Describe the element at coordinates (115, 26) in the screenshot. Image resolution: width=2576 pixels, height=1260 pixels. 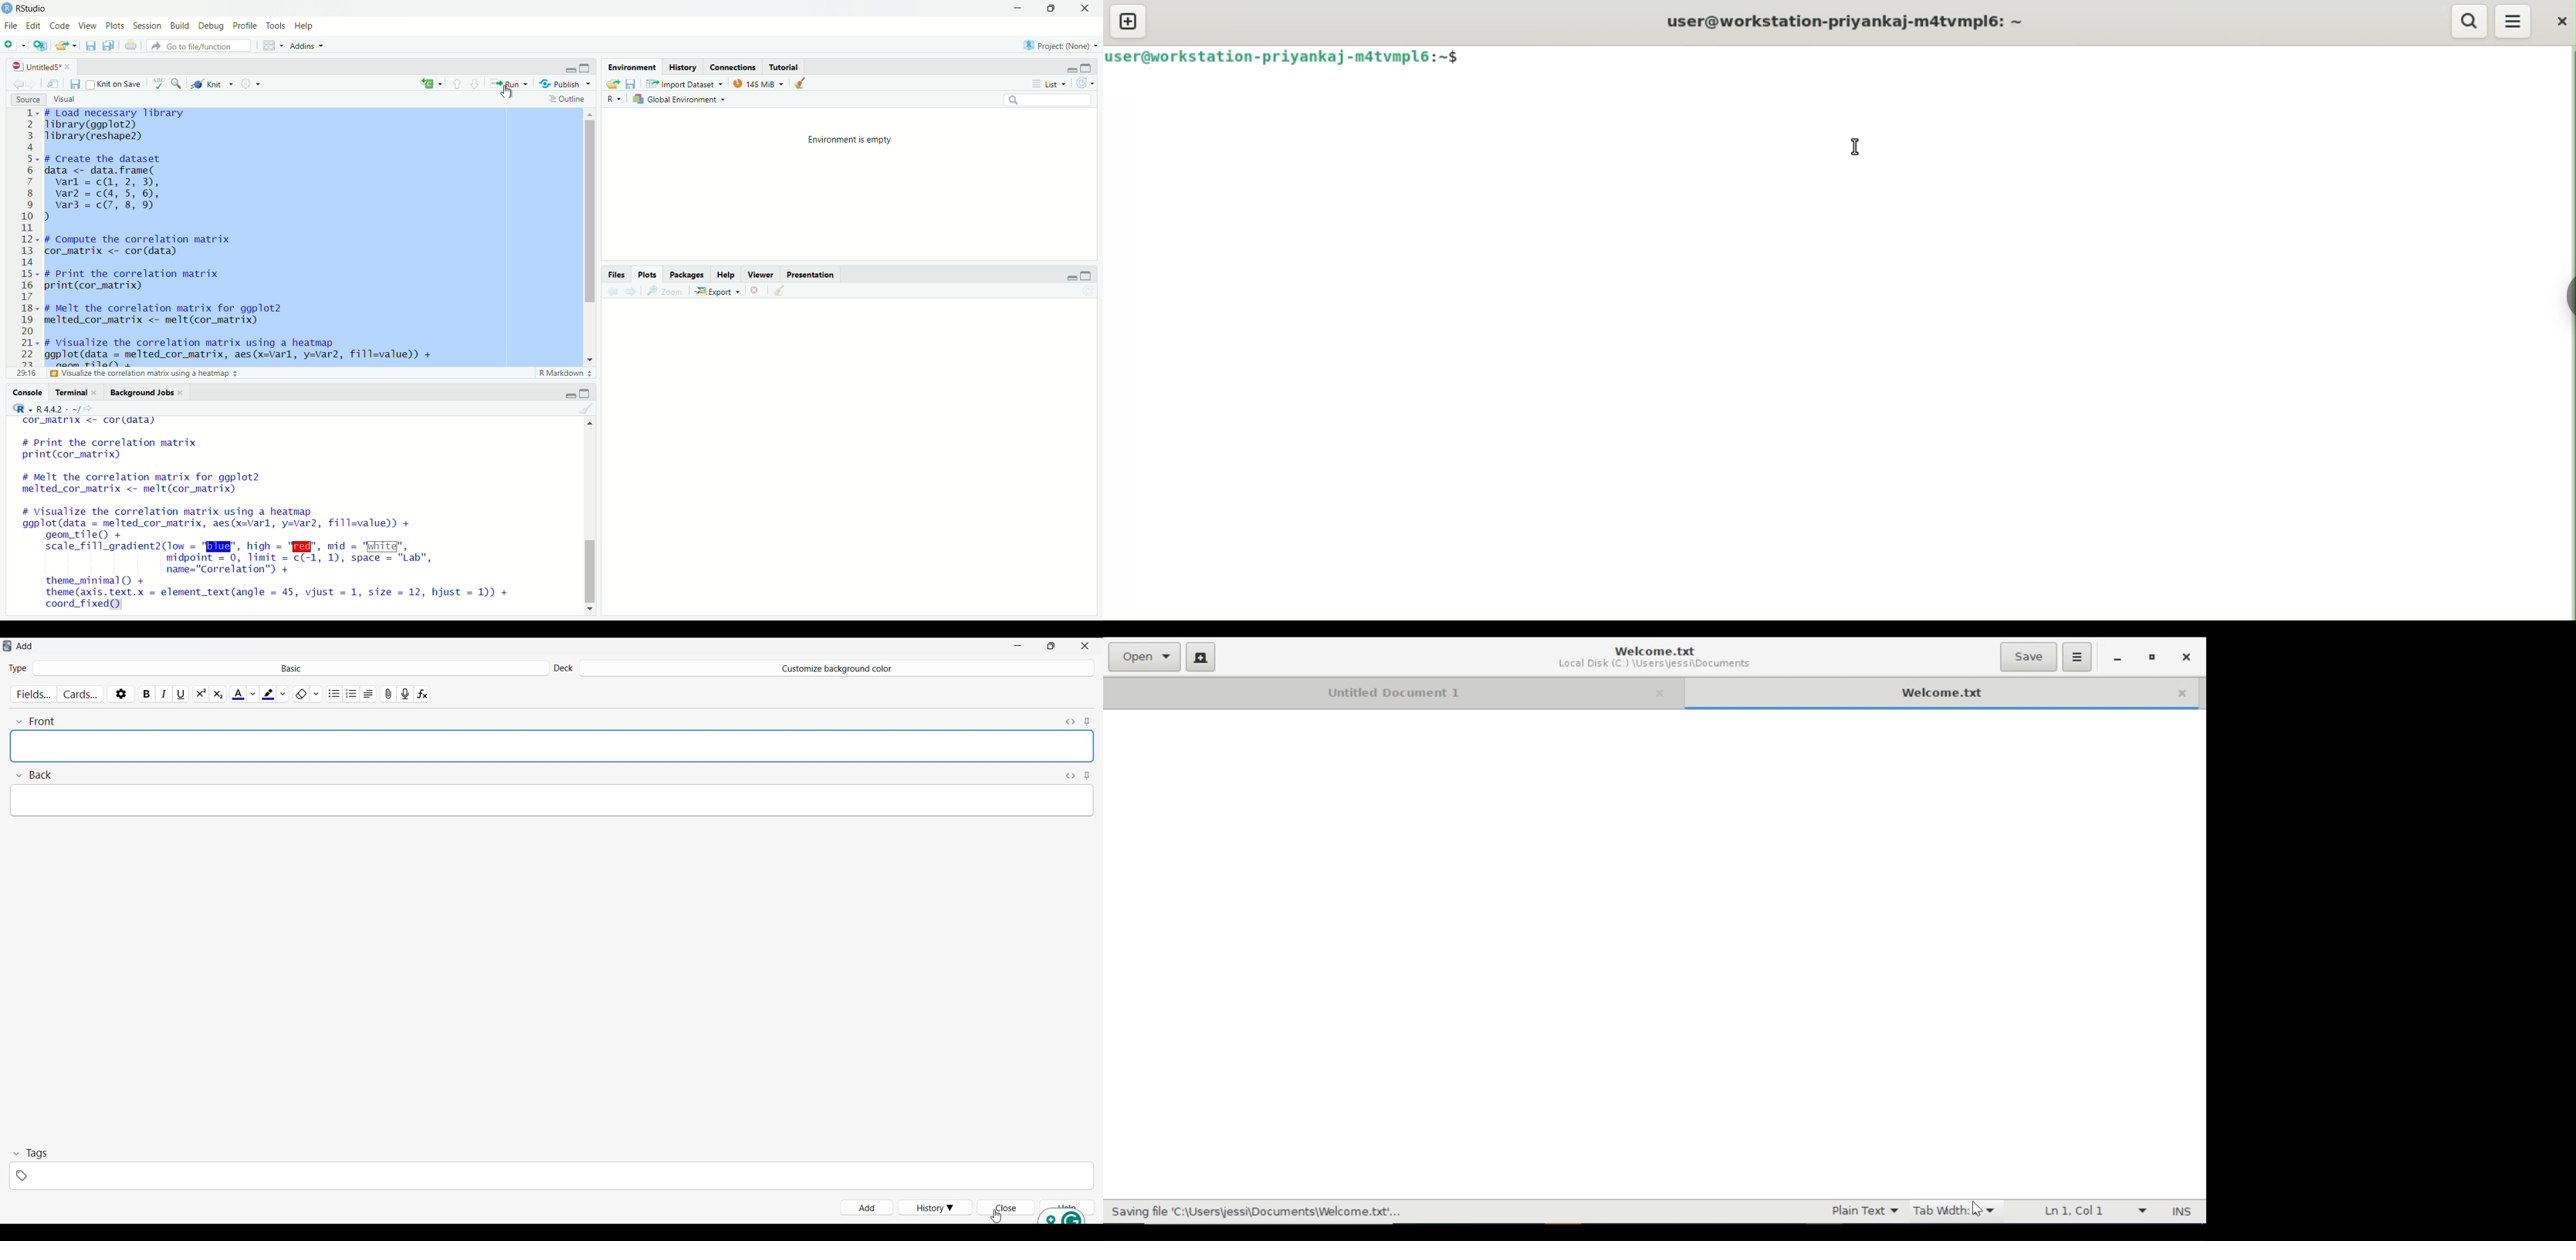
I see `plots` at that location.